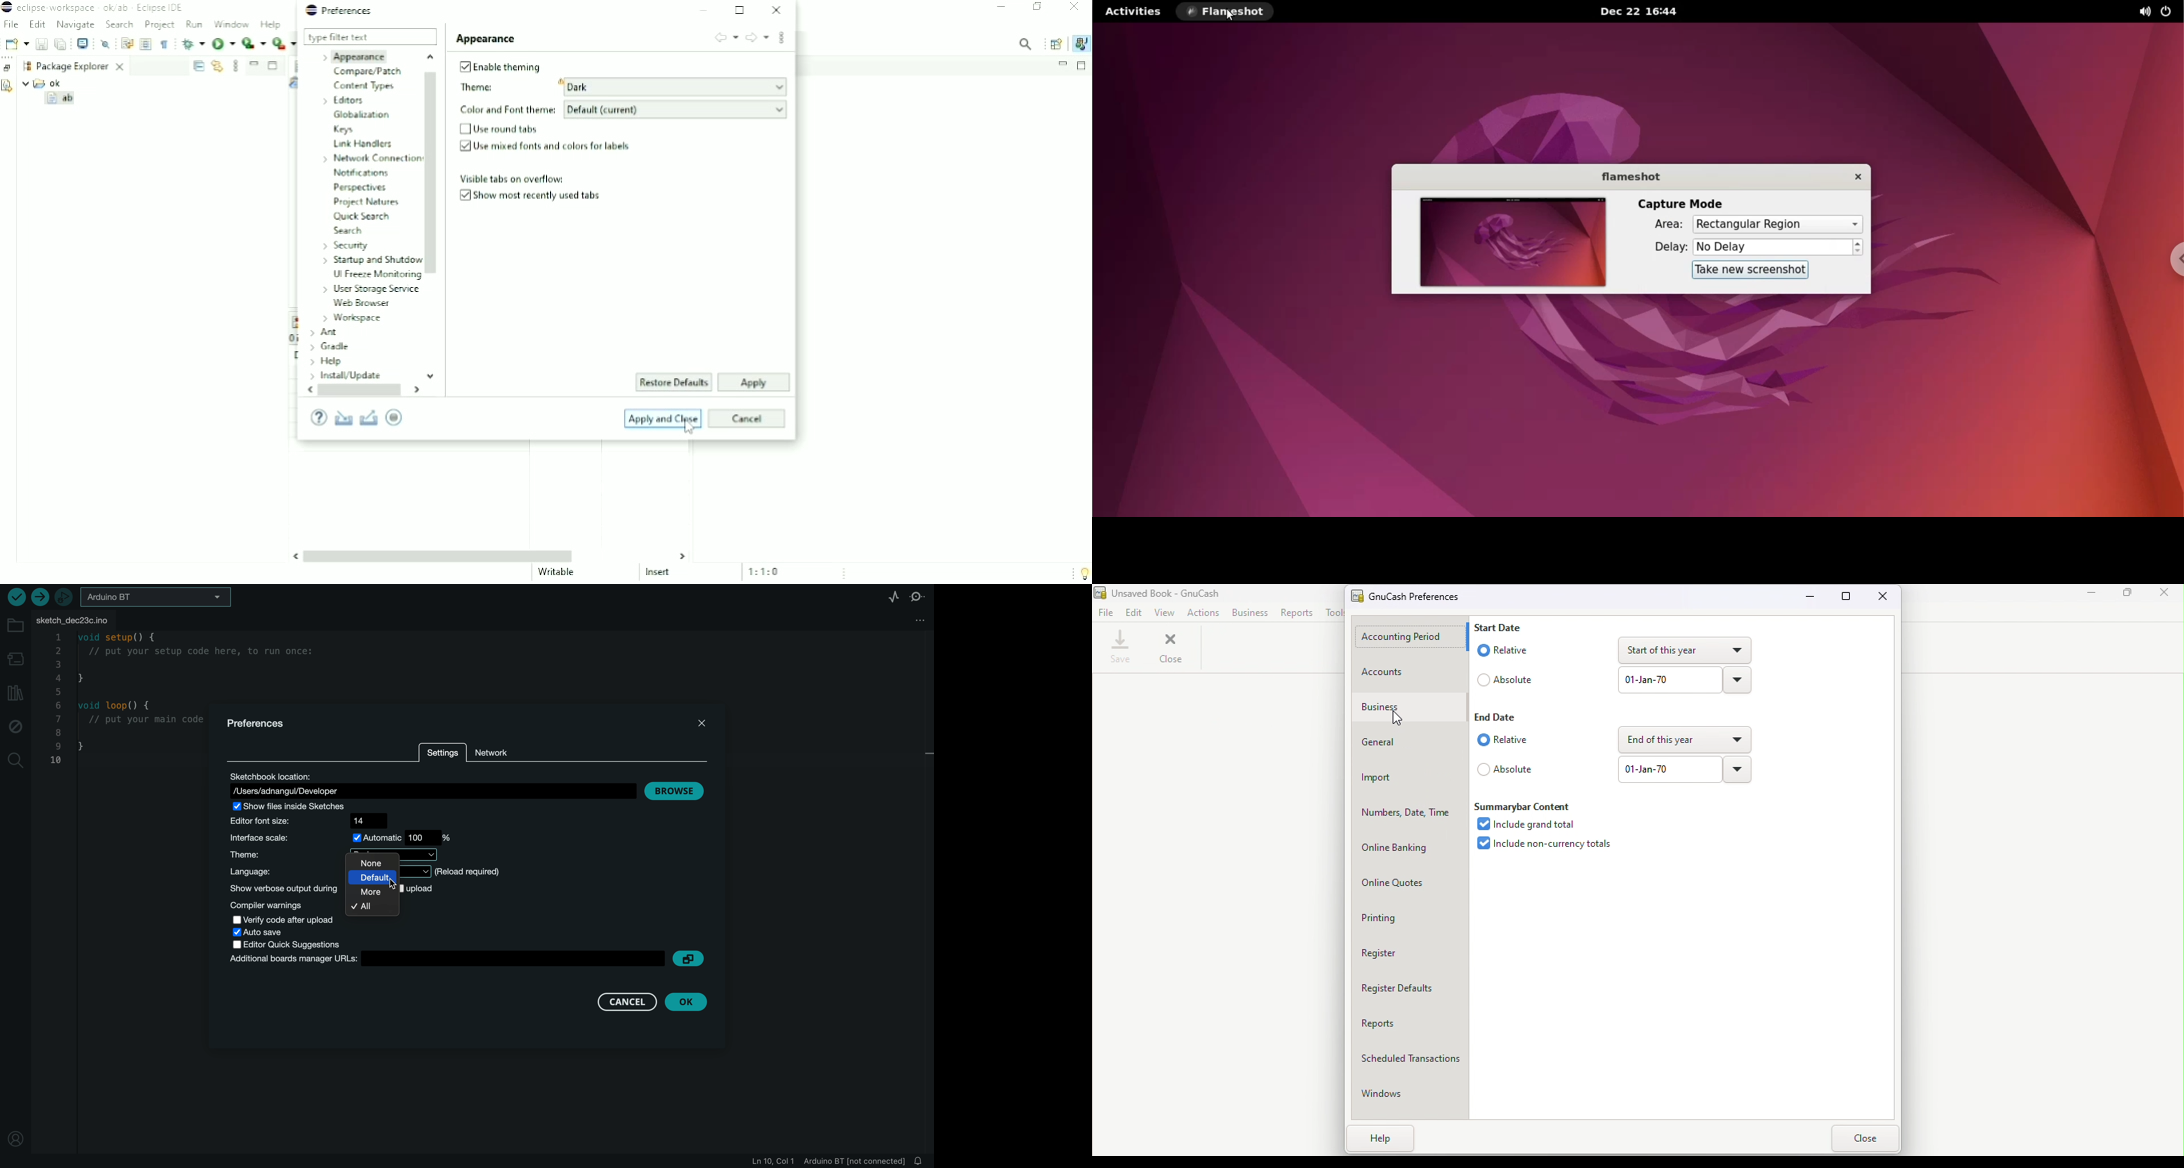 The height and width of the screenshot is (1176, 2184). I want to click on Relative, so click(1508, 649).